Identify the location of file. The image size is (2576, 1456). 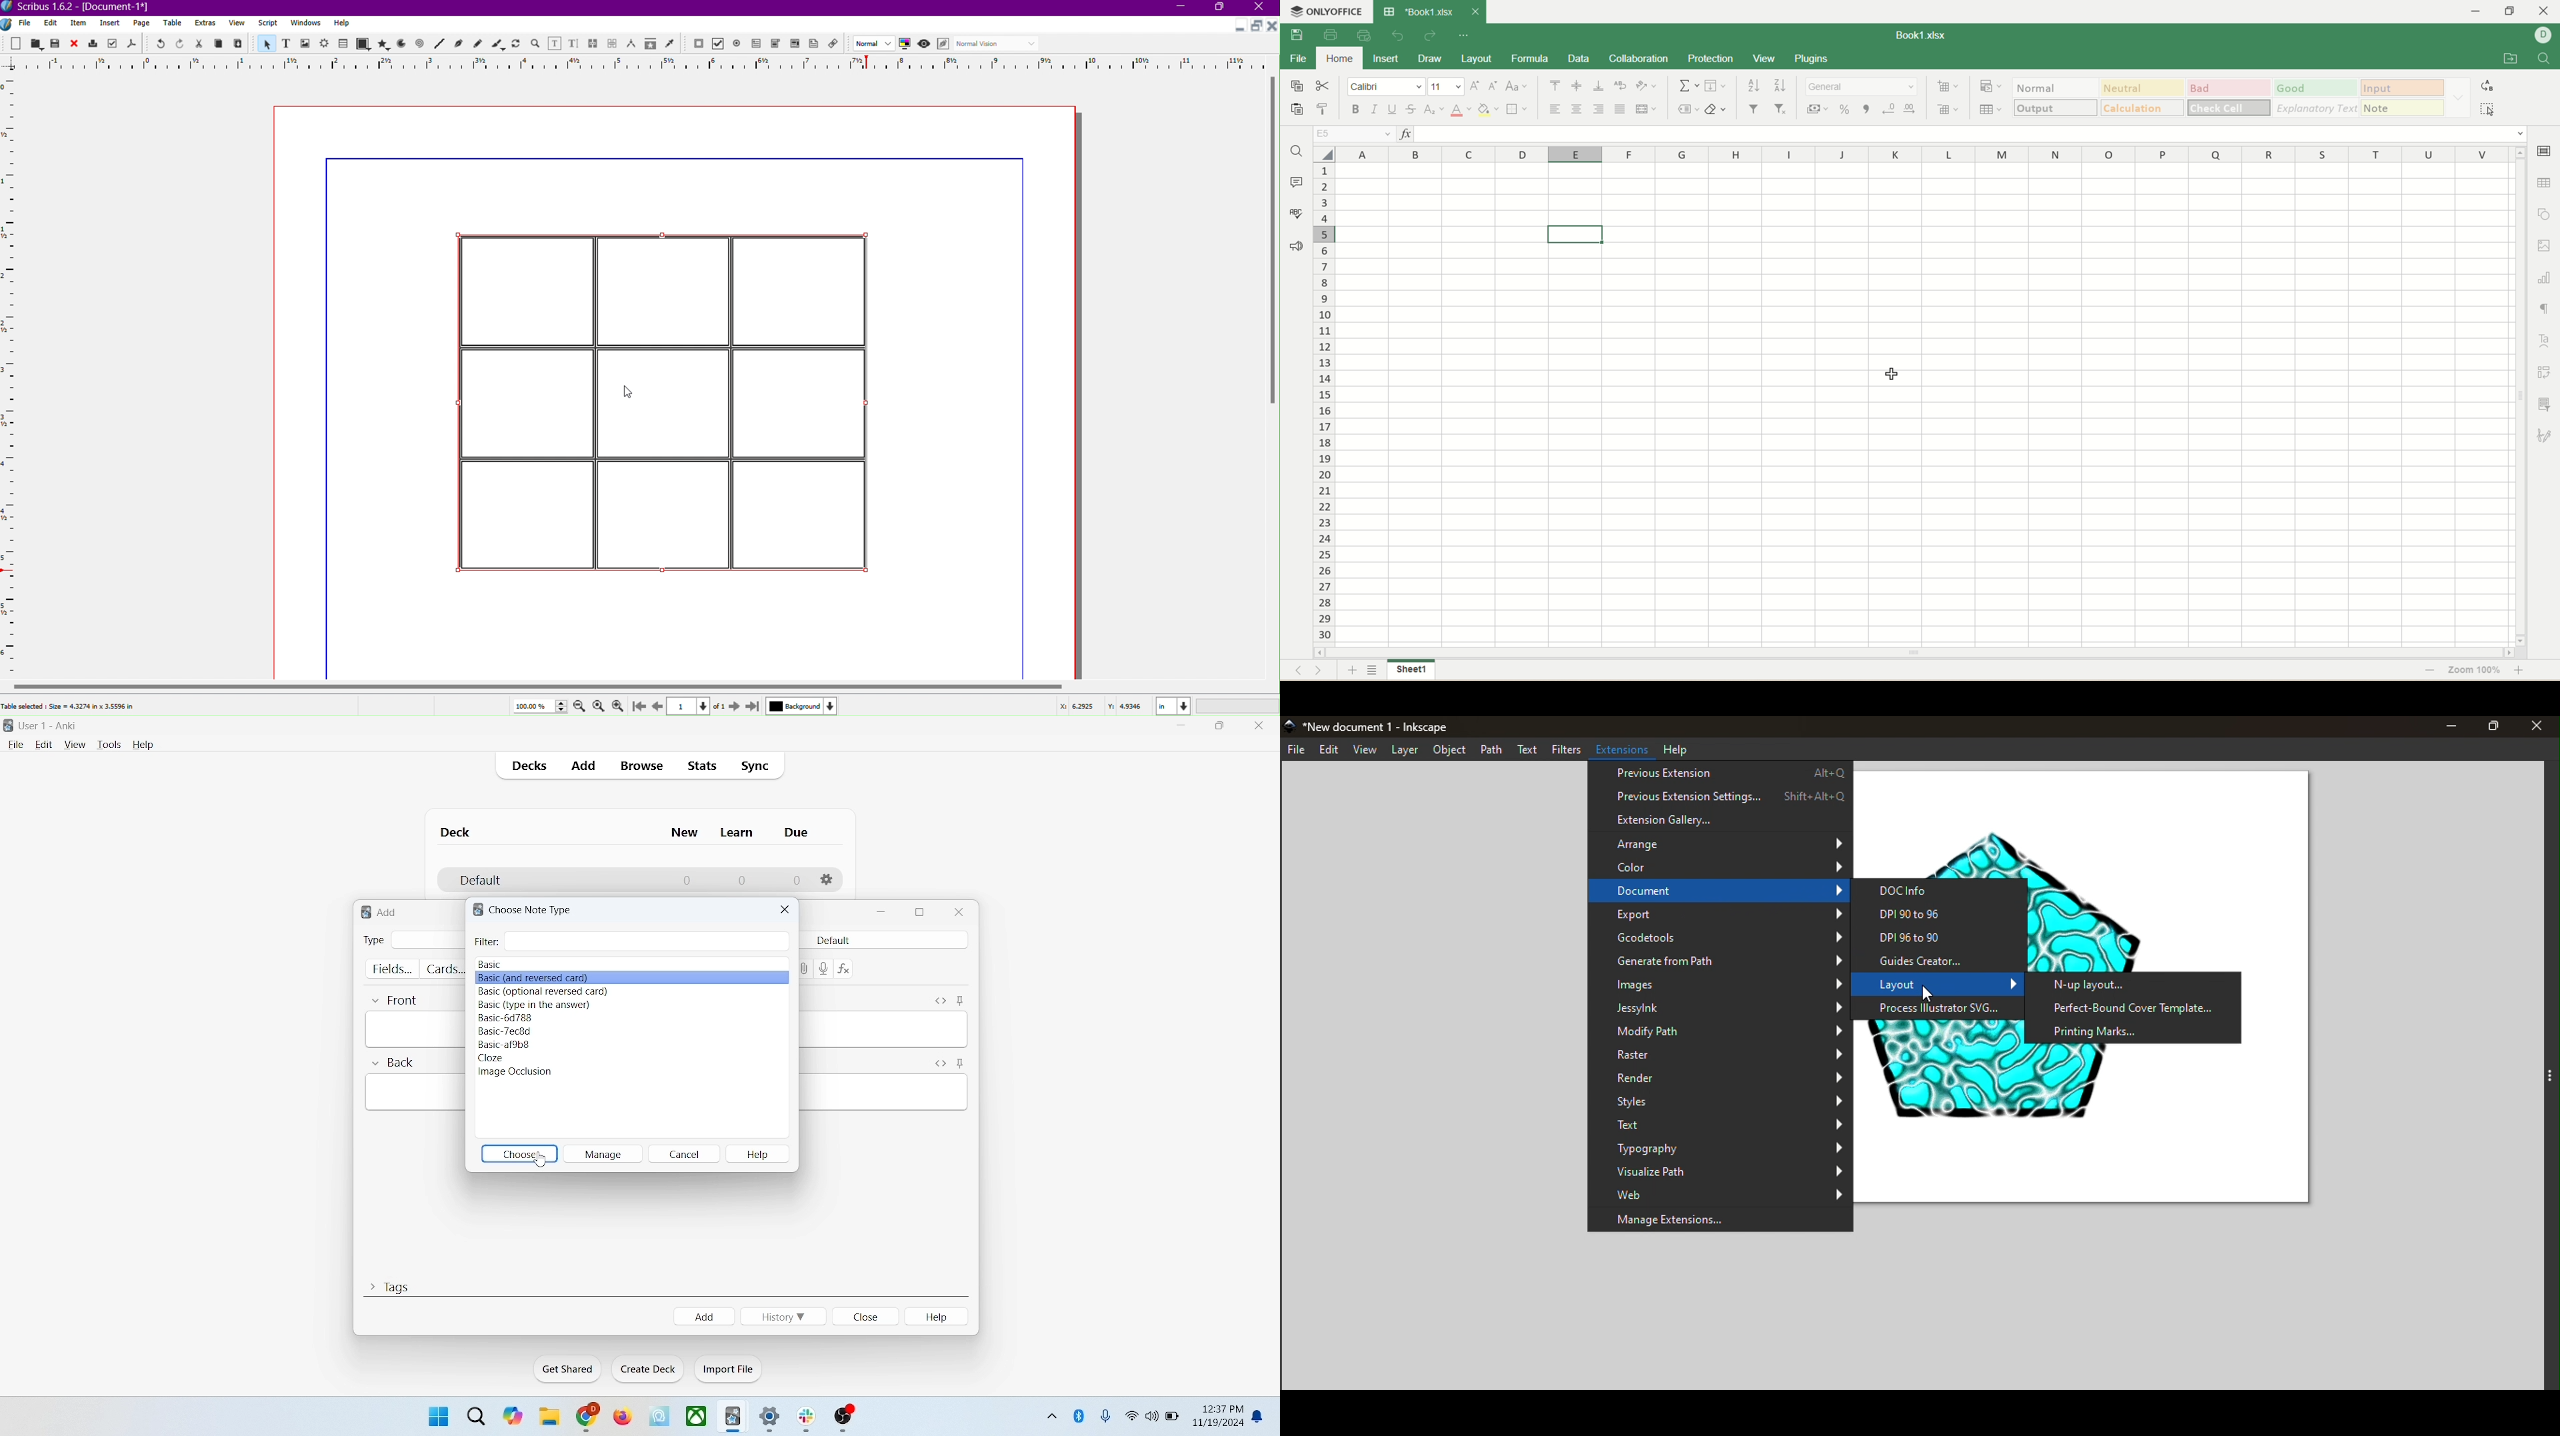
(1299, 59).